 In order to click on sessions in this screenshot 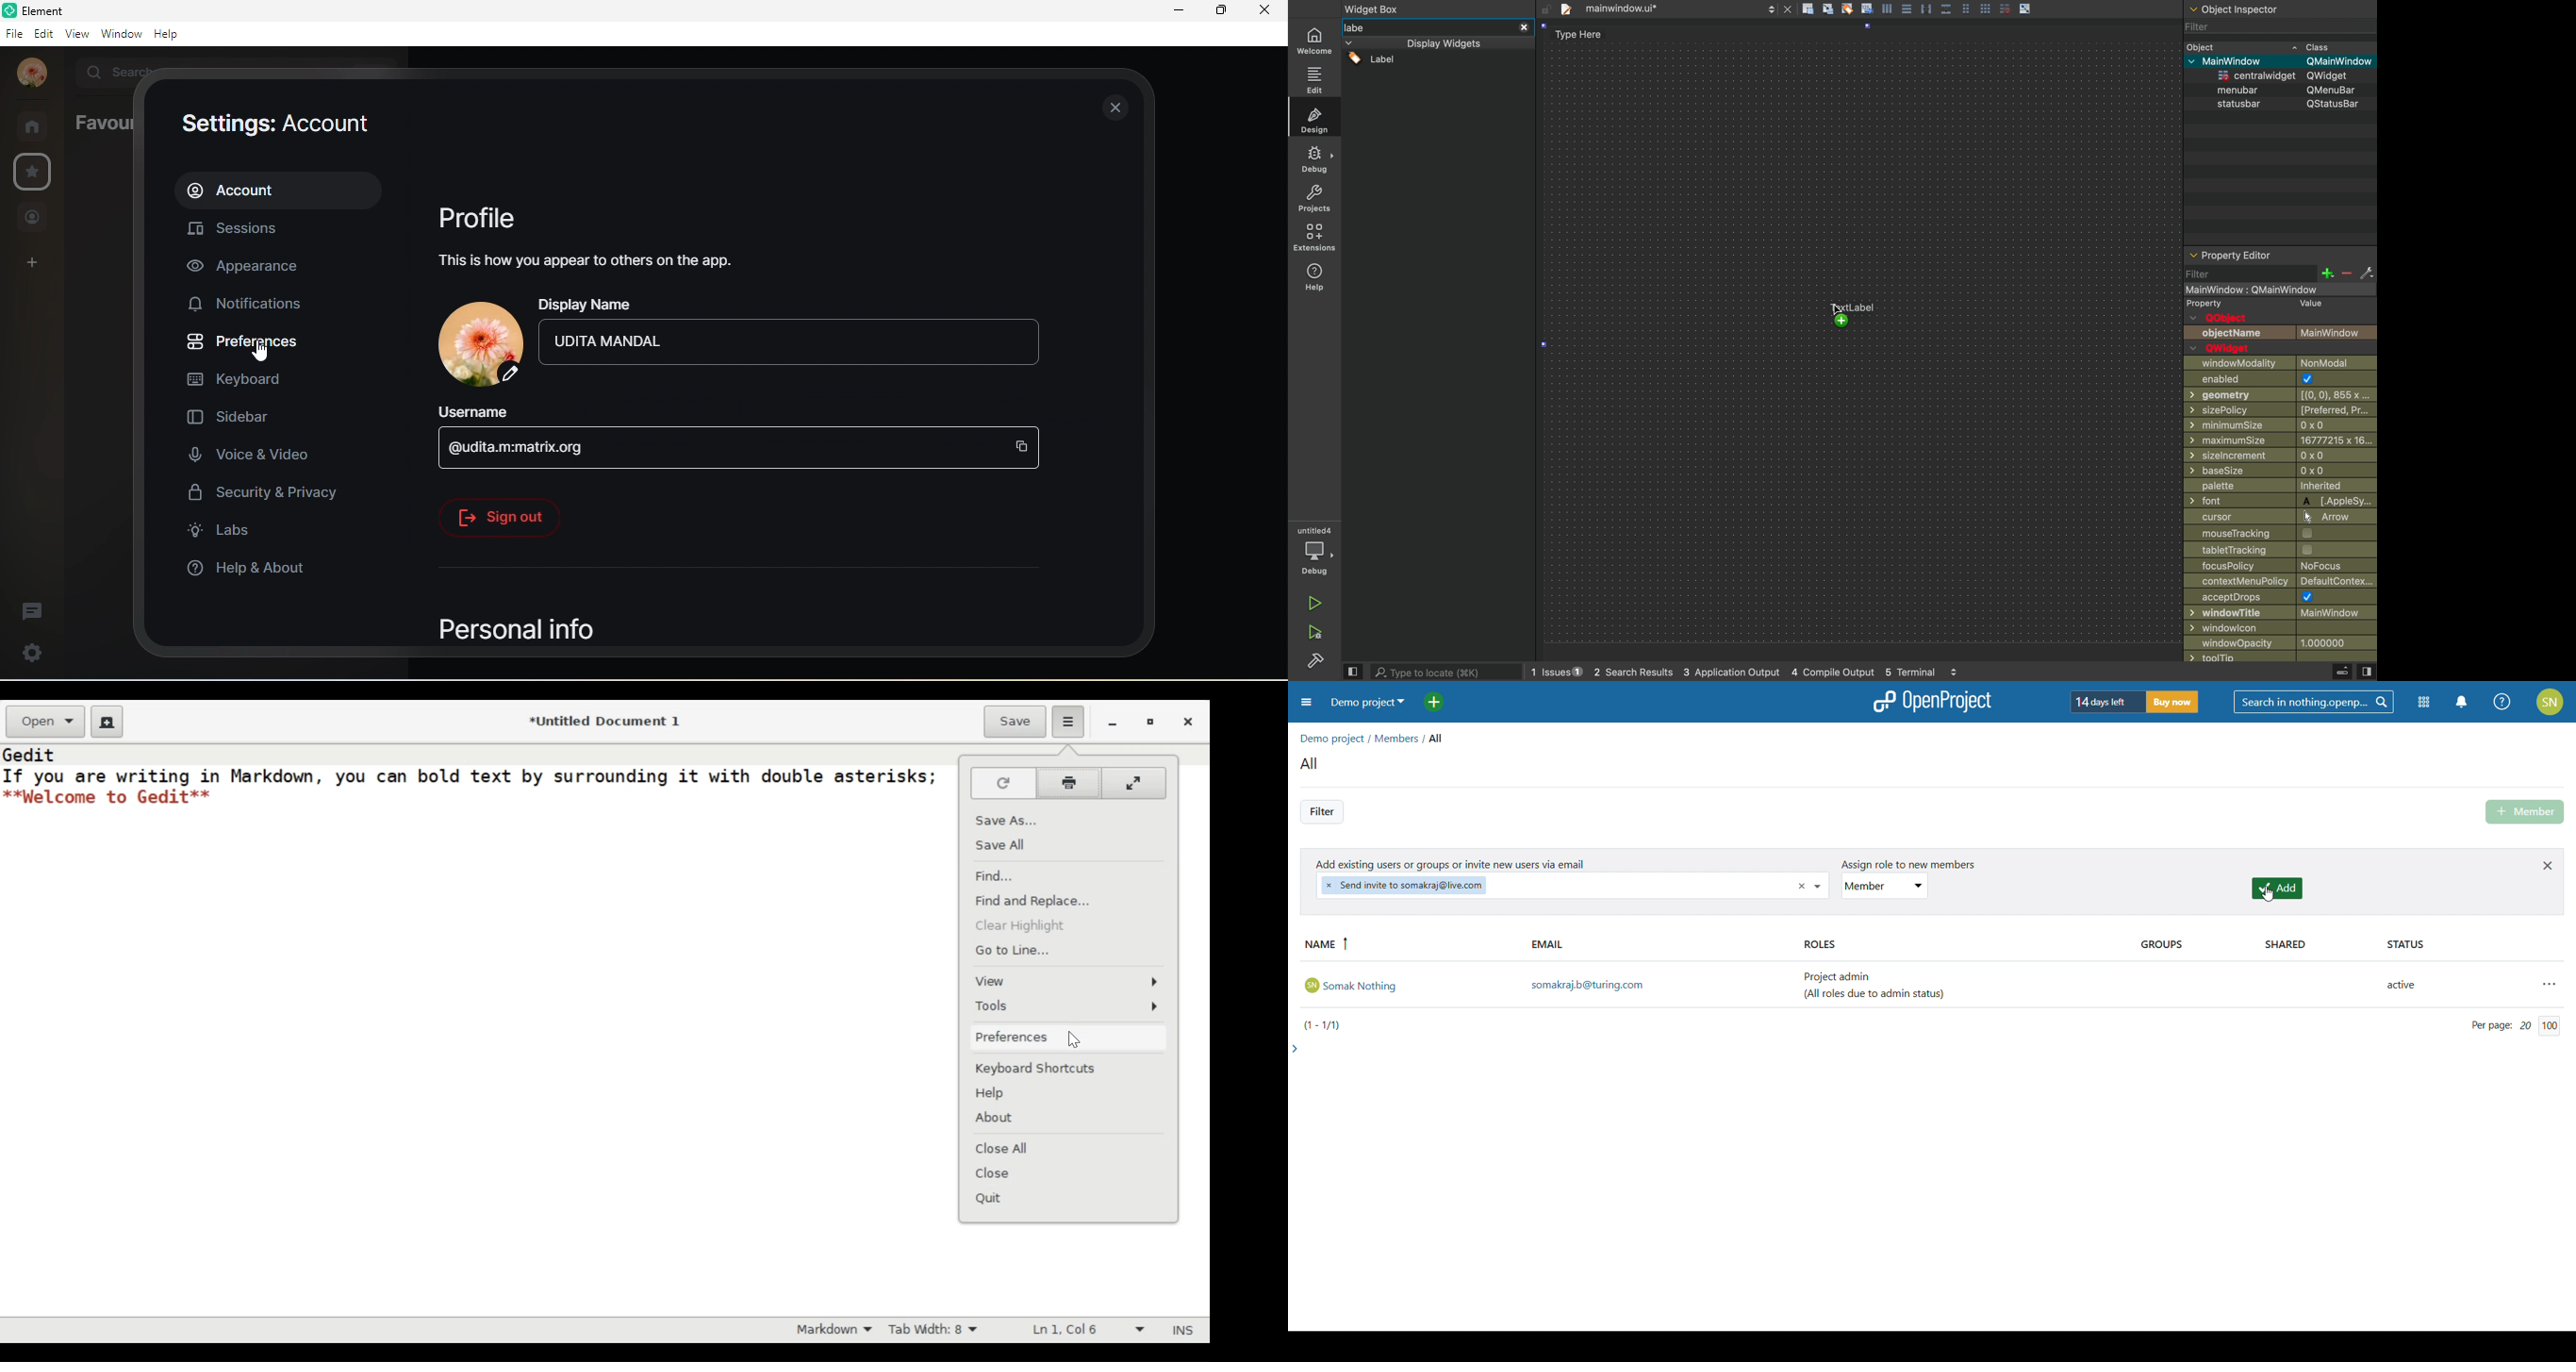, I will do `click(256, 227)`.